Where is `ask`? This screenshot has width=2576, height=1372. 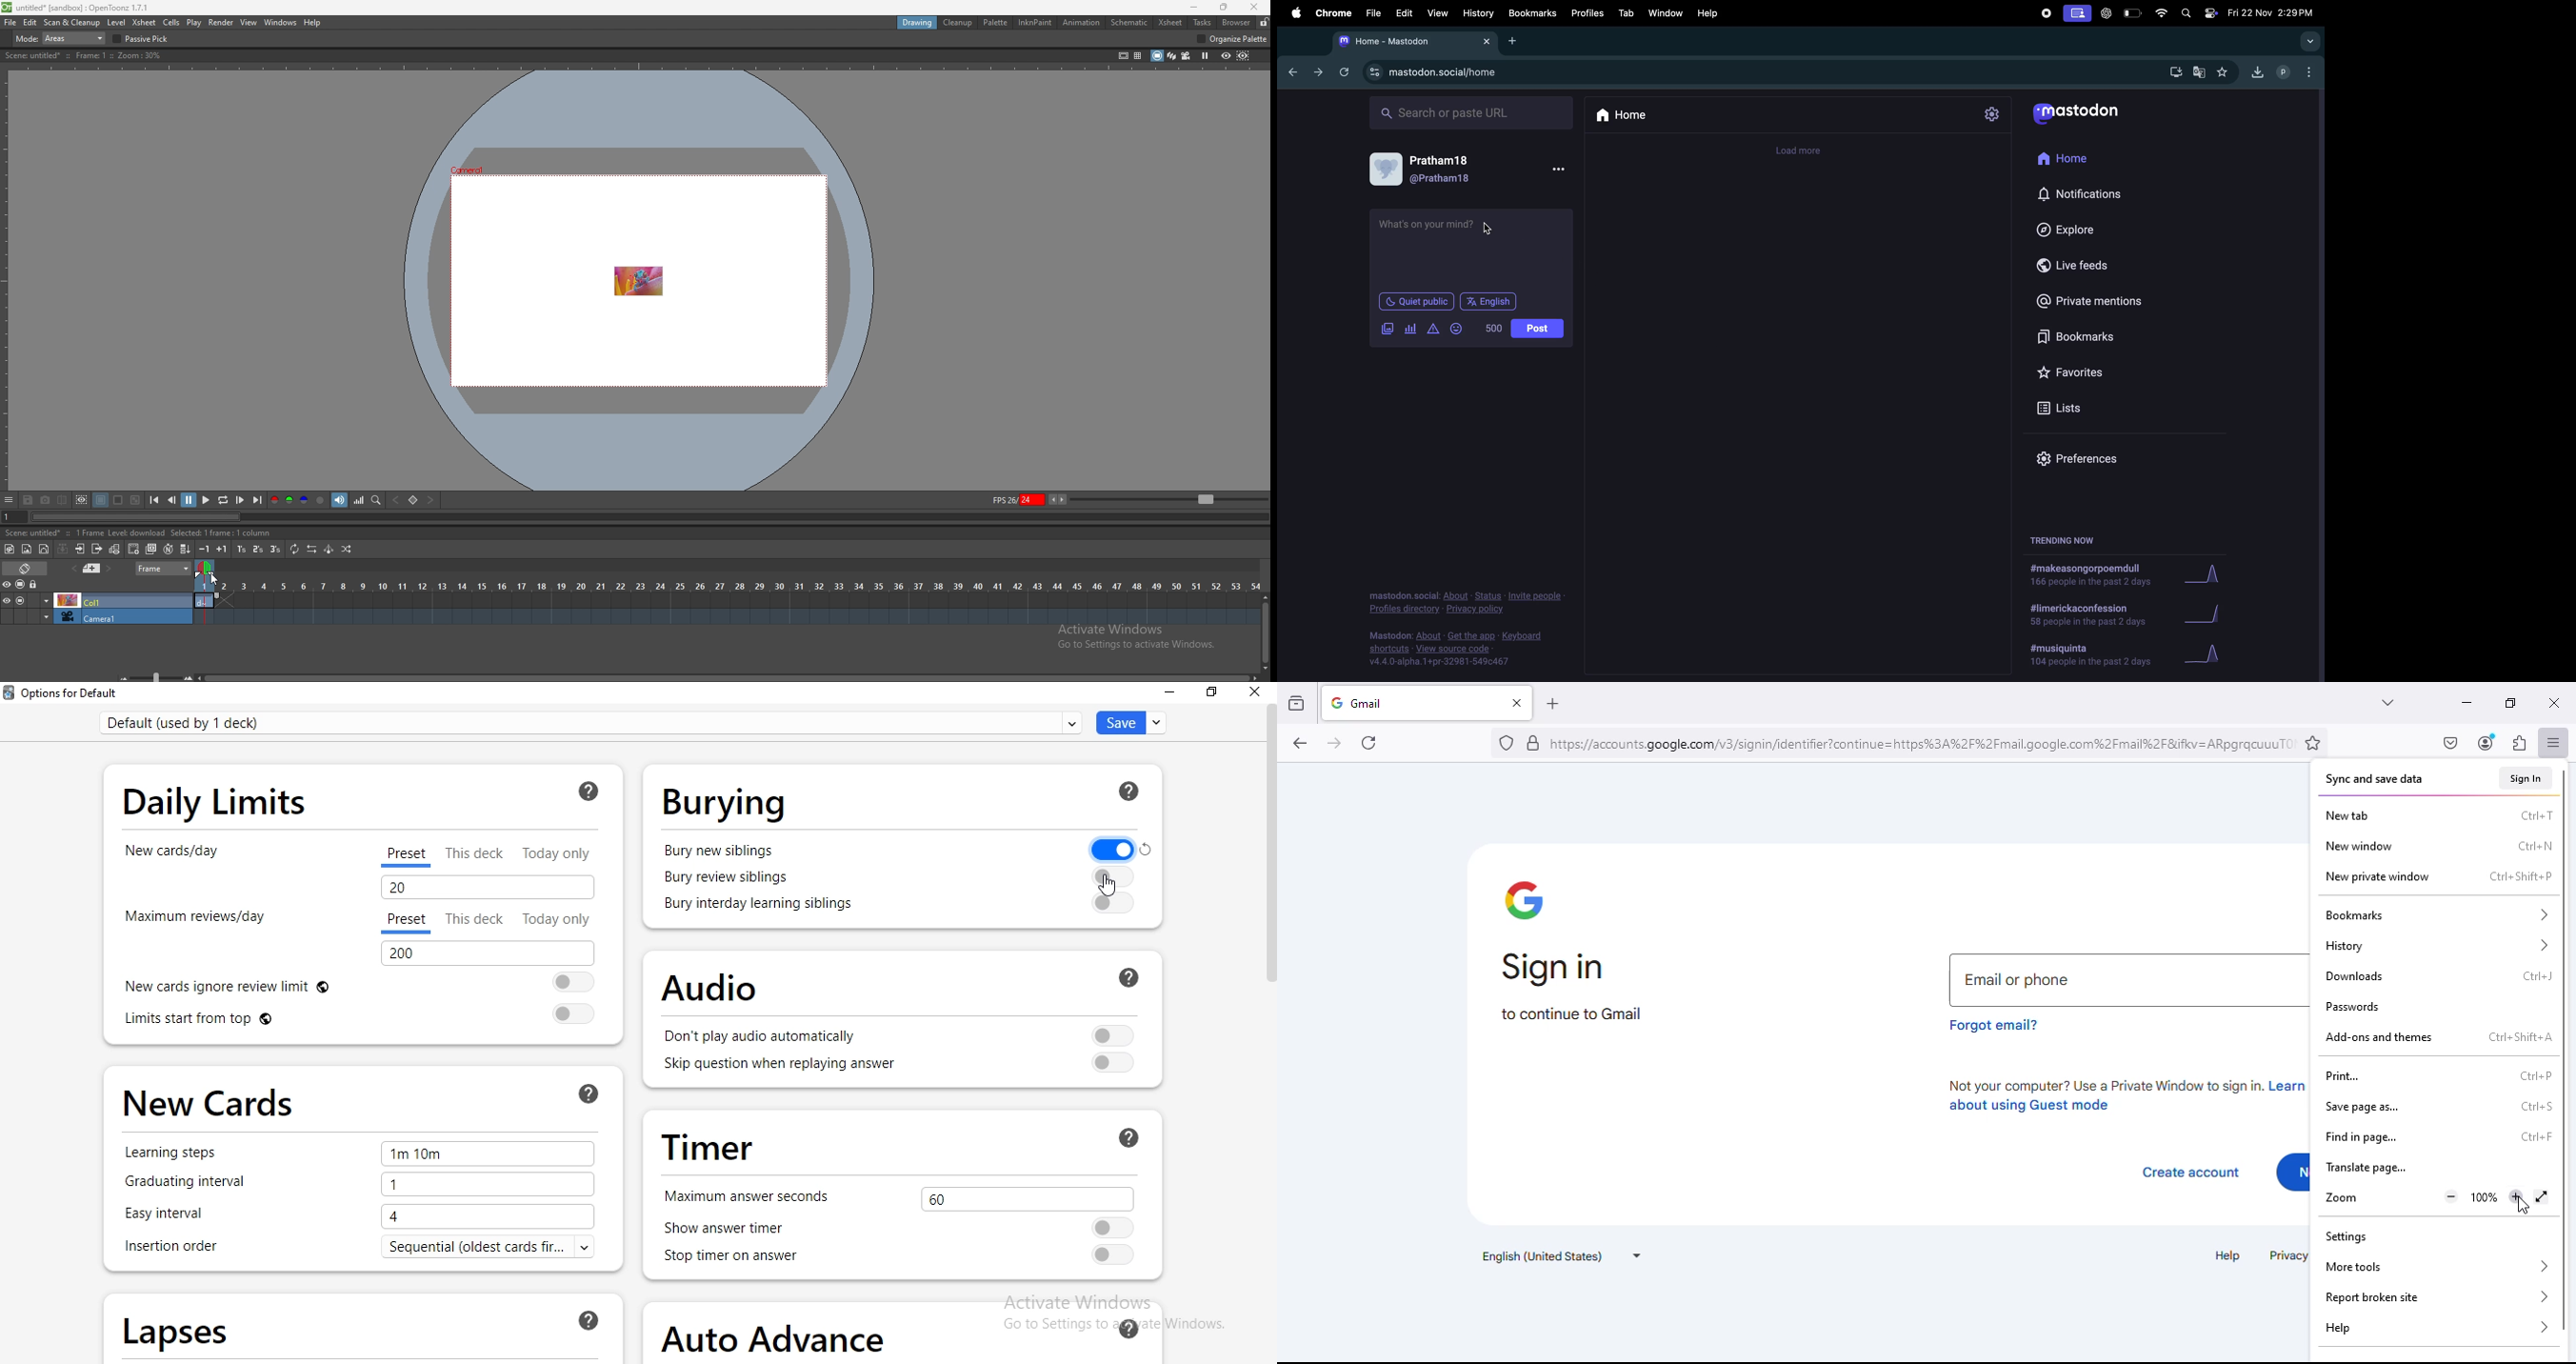 ask is located at coordinates (1137, 977).